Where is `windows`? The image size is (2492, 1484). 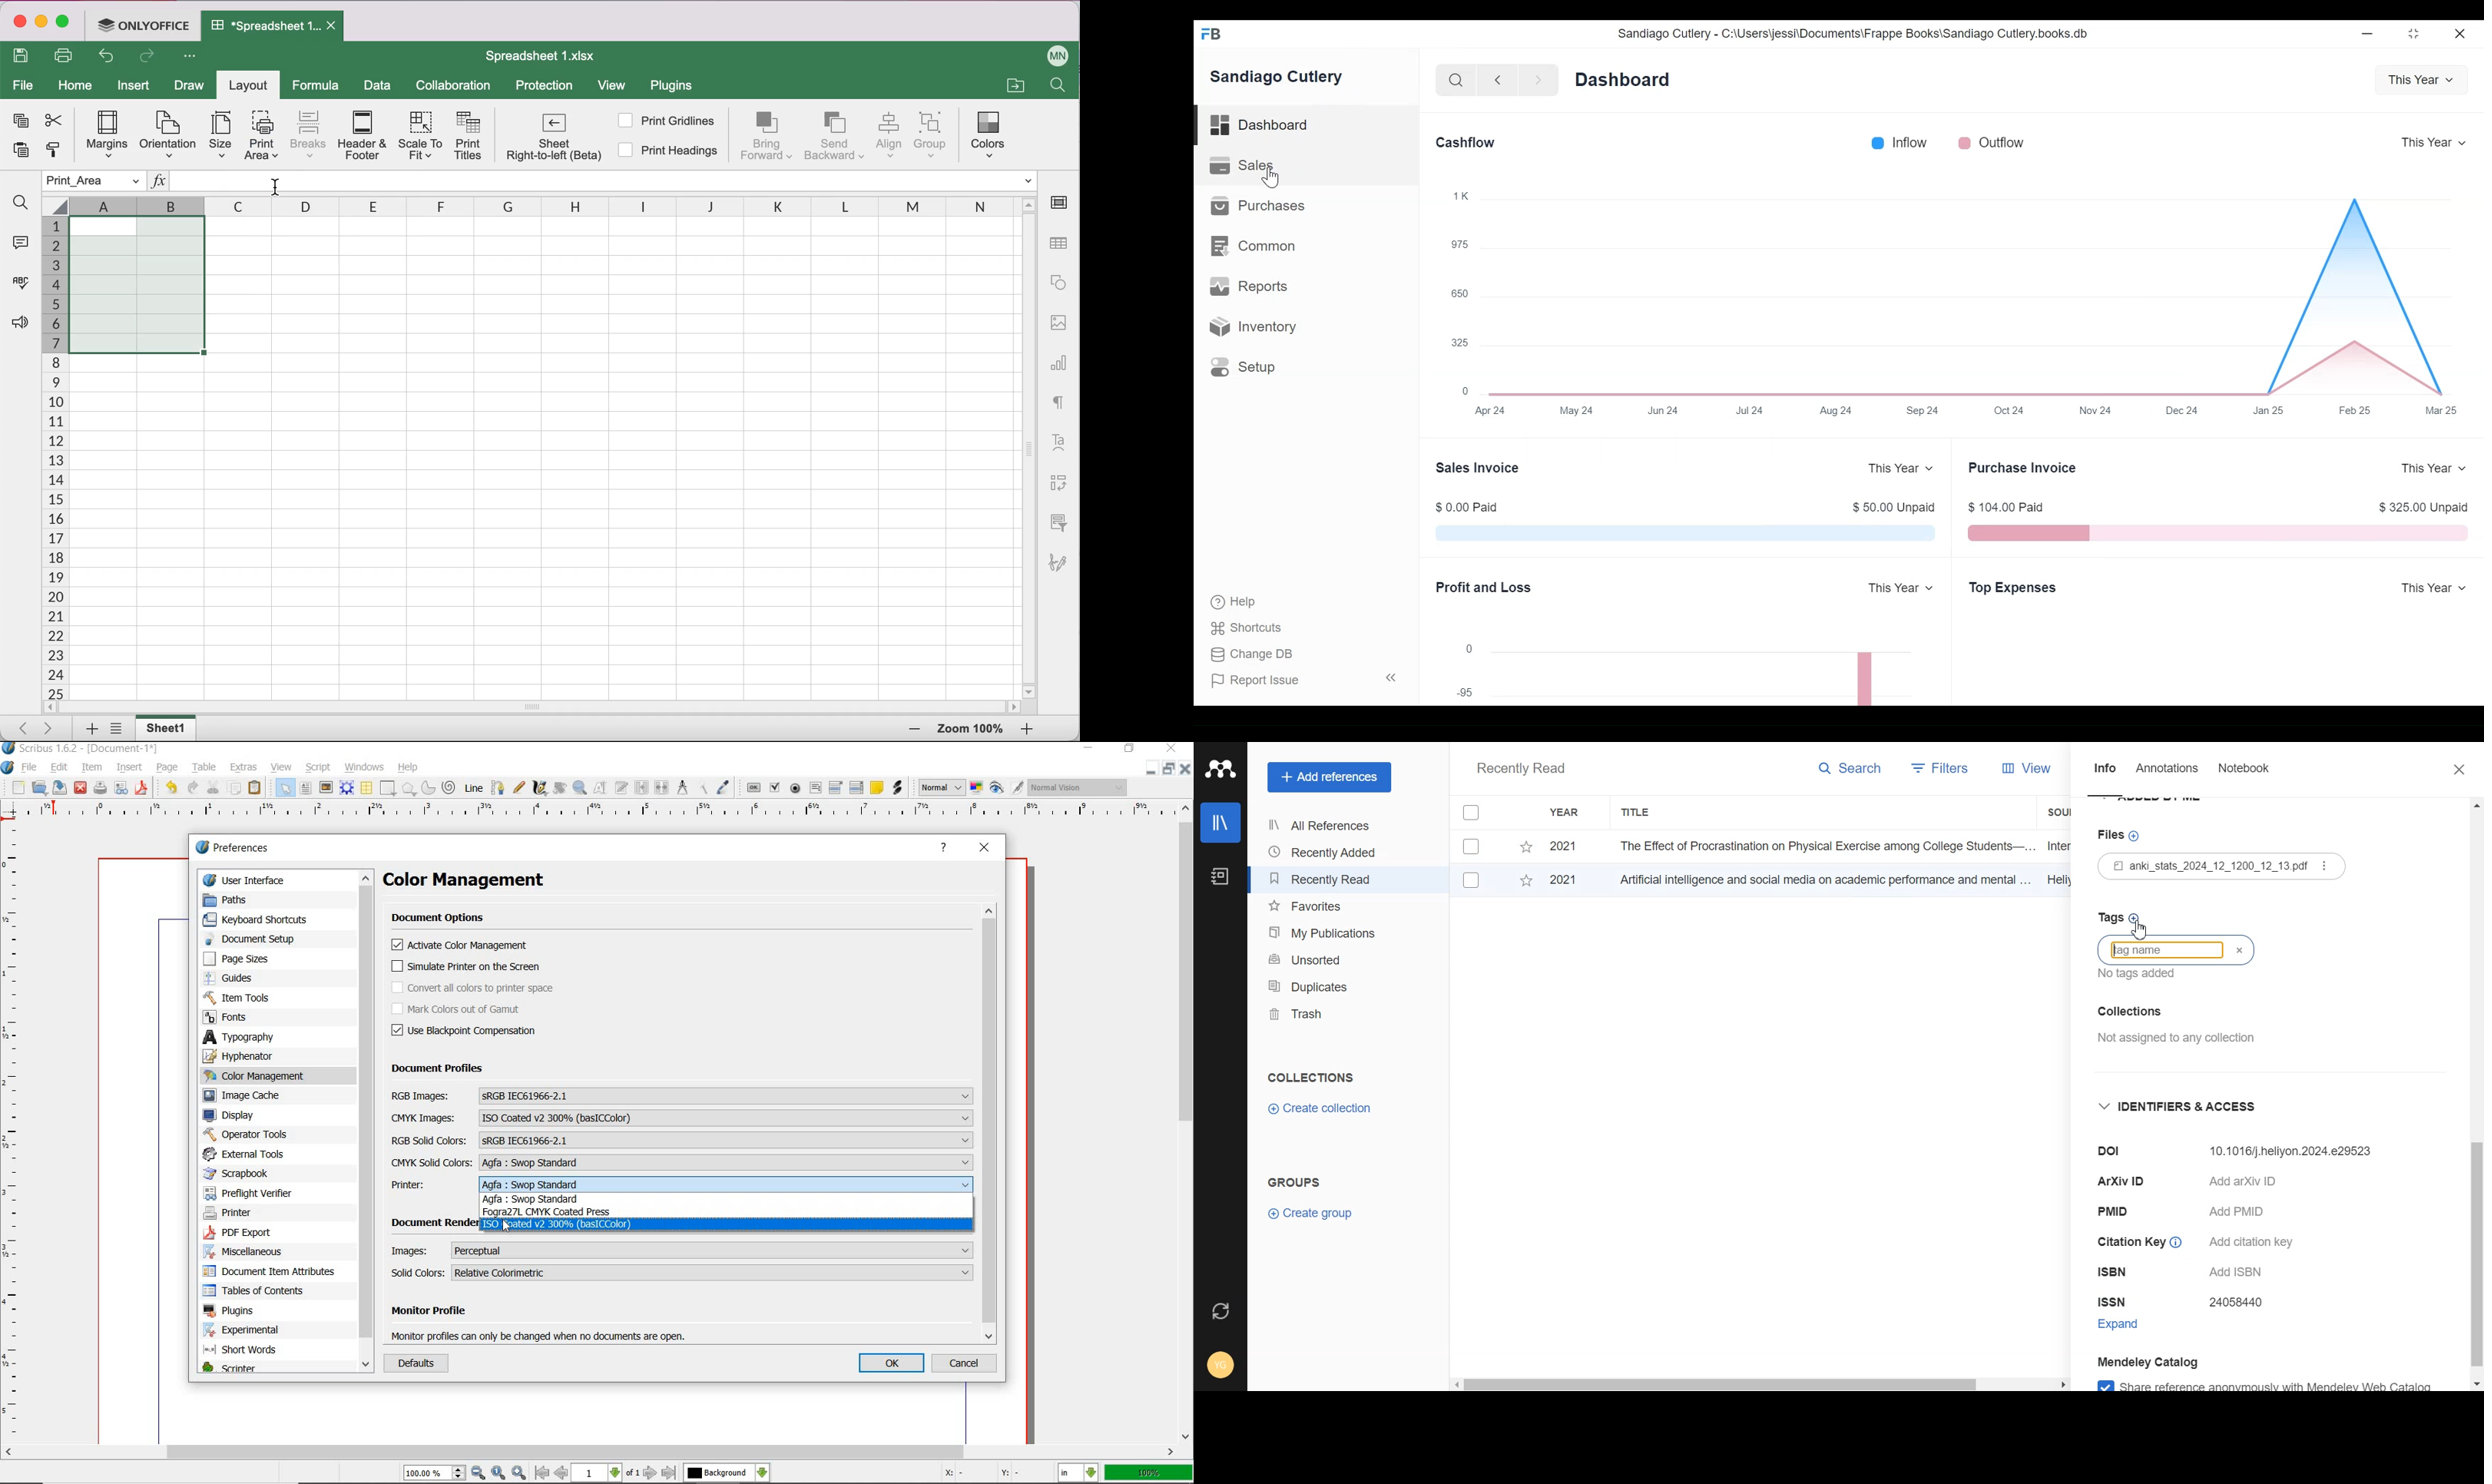
windows is located at coordinates (365, 766).